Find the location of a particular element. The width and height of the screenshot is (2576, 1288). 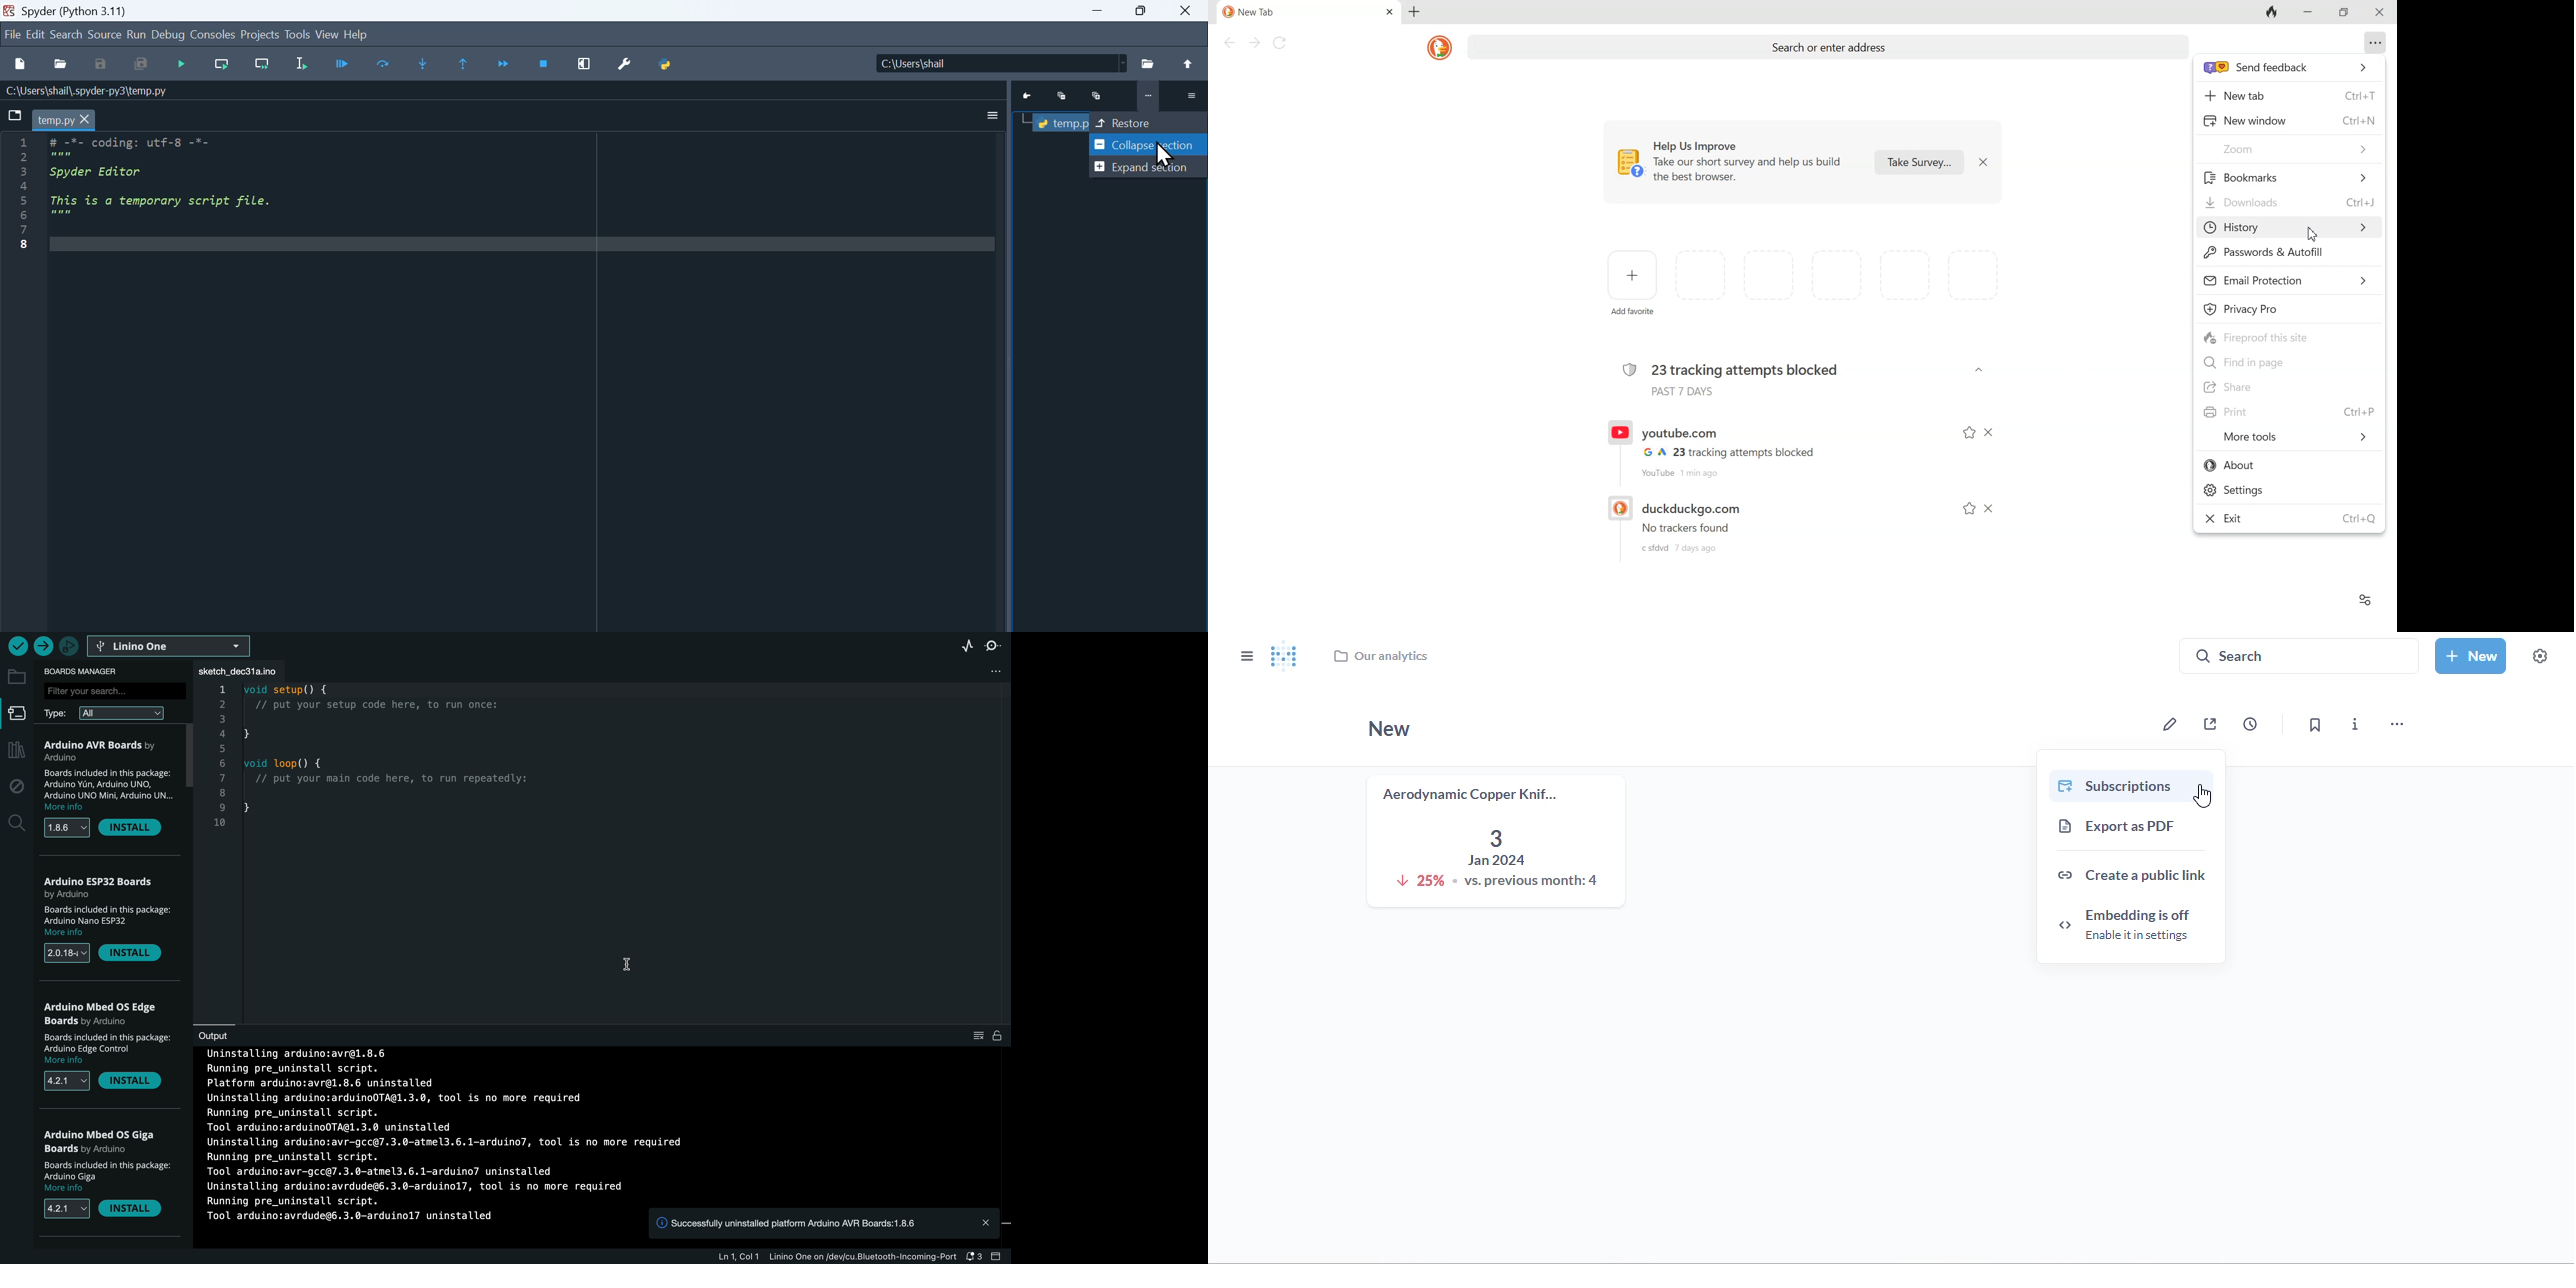

edit dashboard is located at coordinates (2168, 723).